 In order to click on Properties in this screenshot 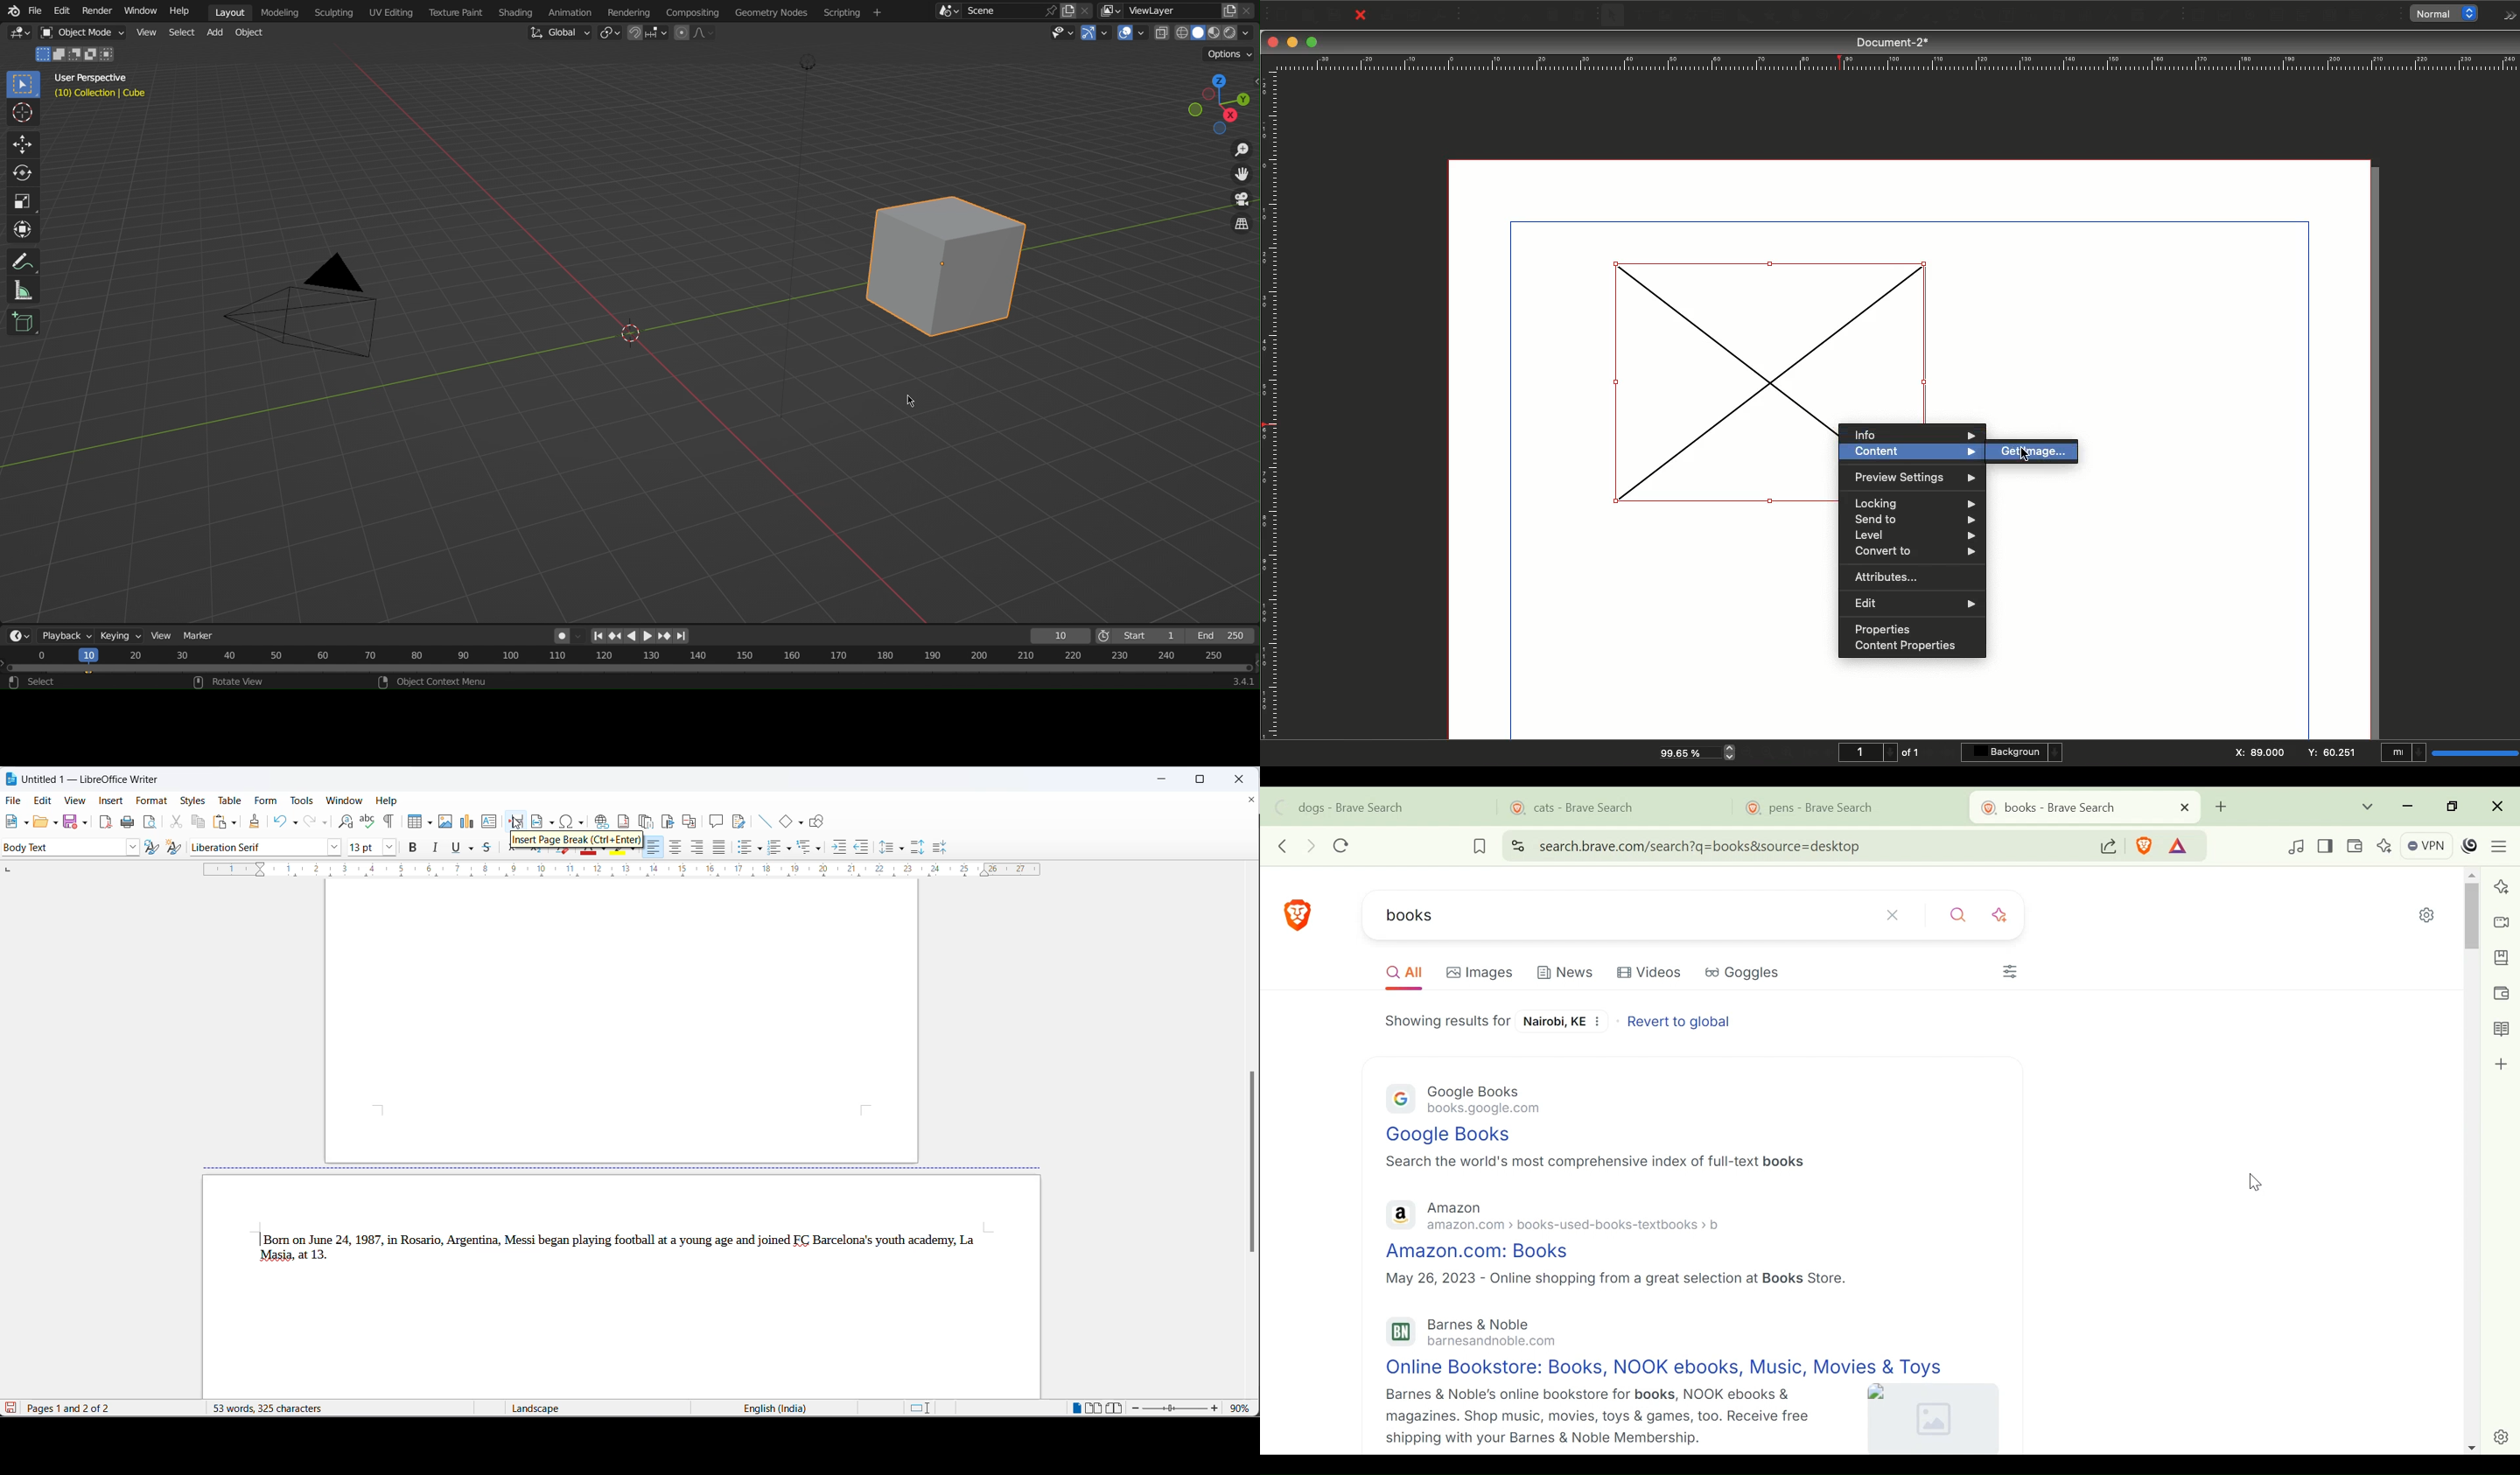, I will do `click(1880, 626)`.